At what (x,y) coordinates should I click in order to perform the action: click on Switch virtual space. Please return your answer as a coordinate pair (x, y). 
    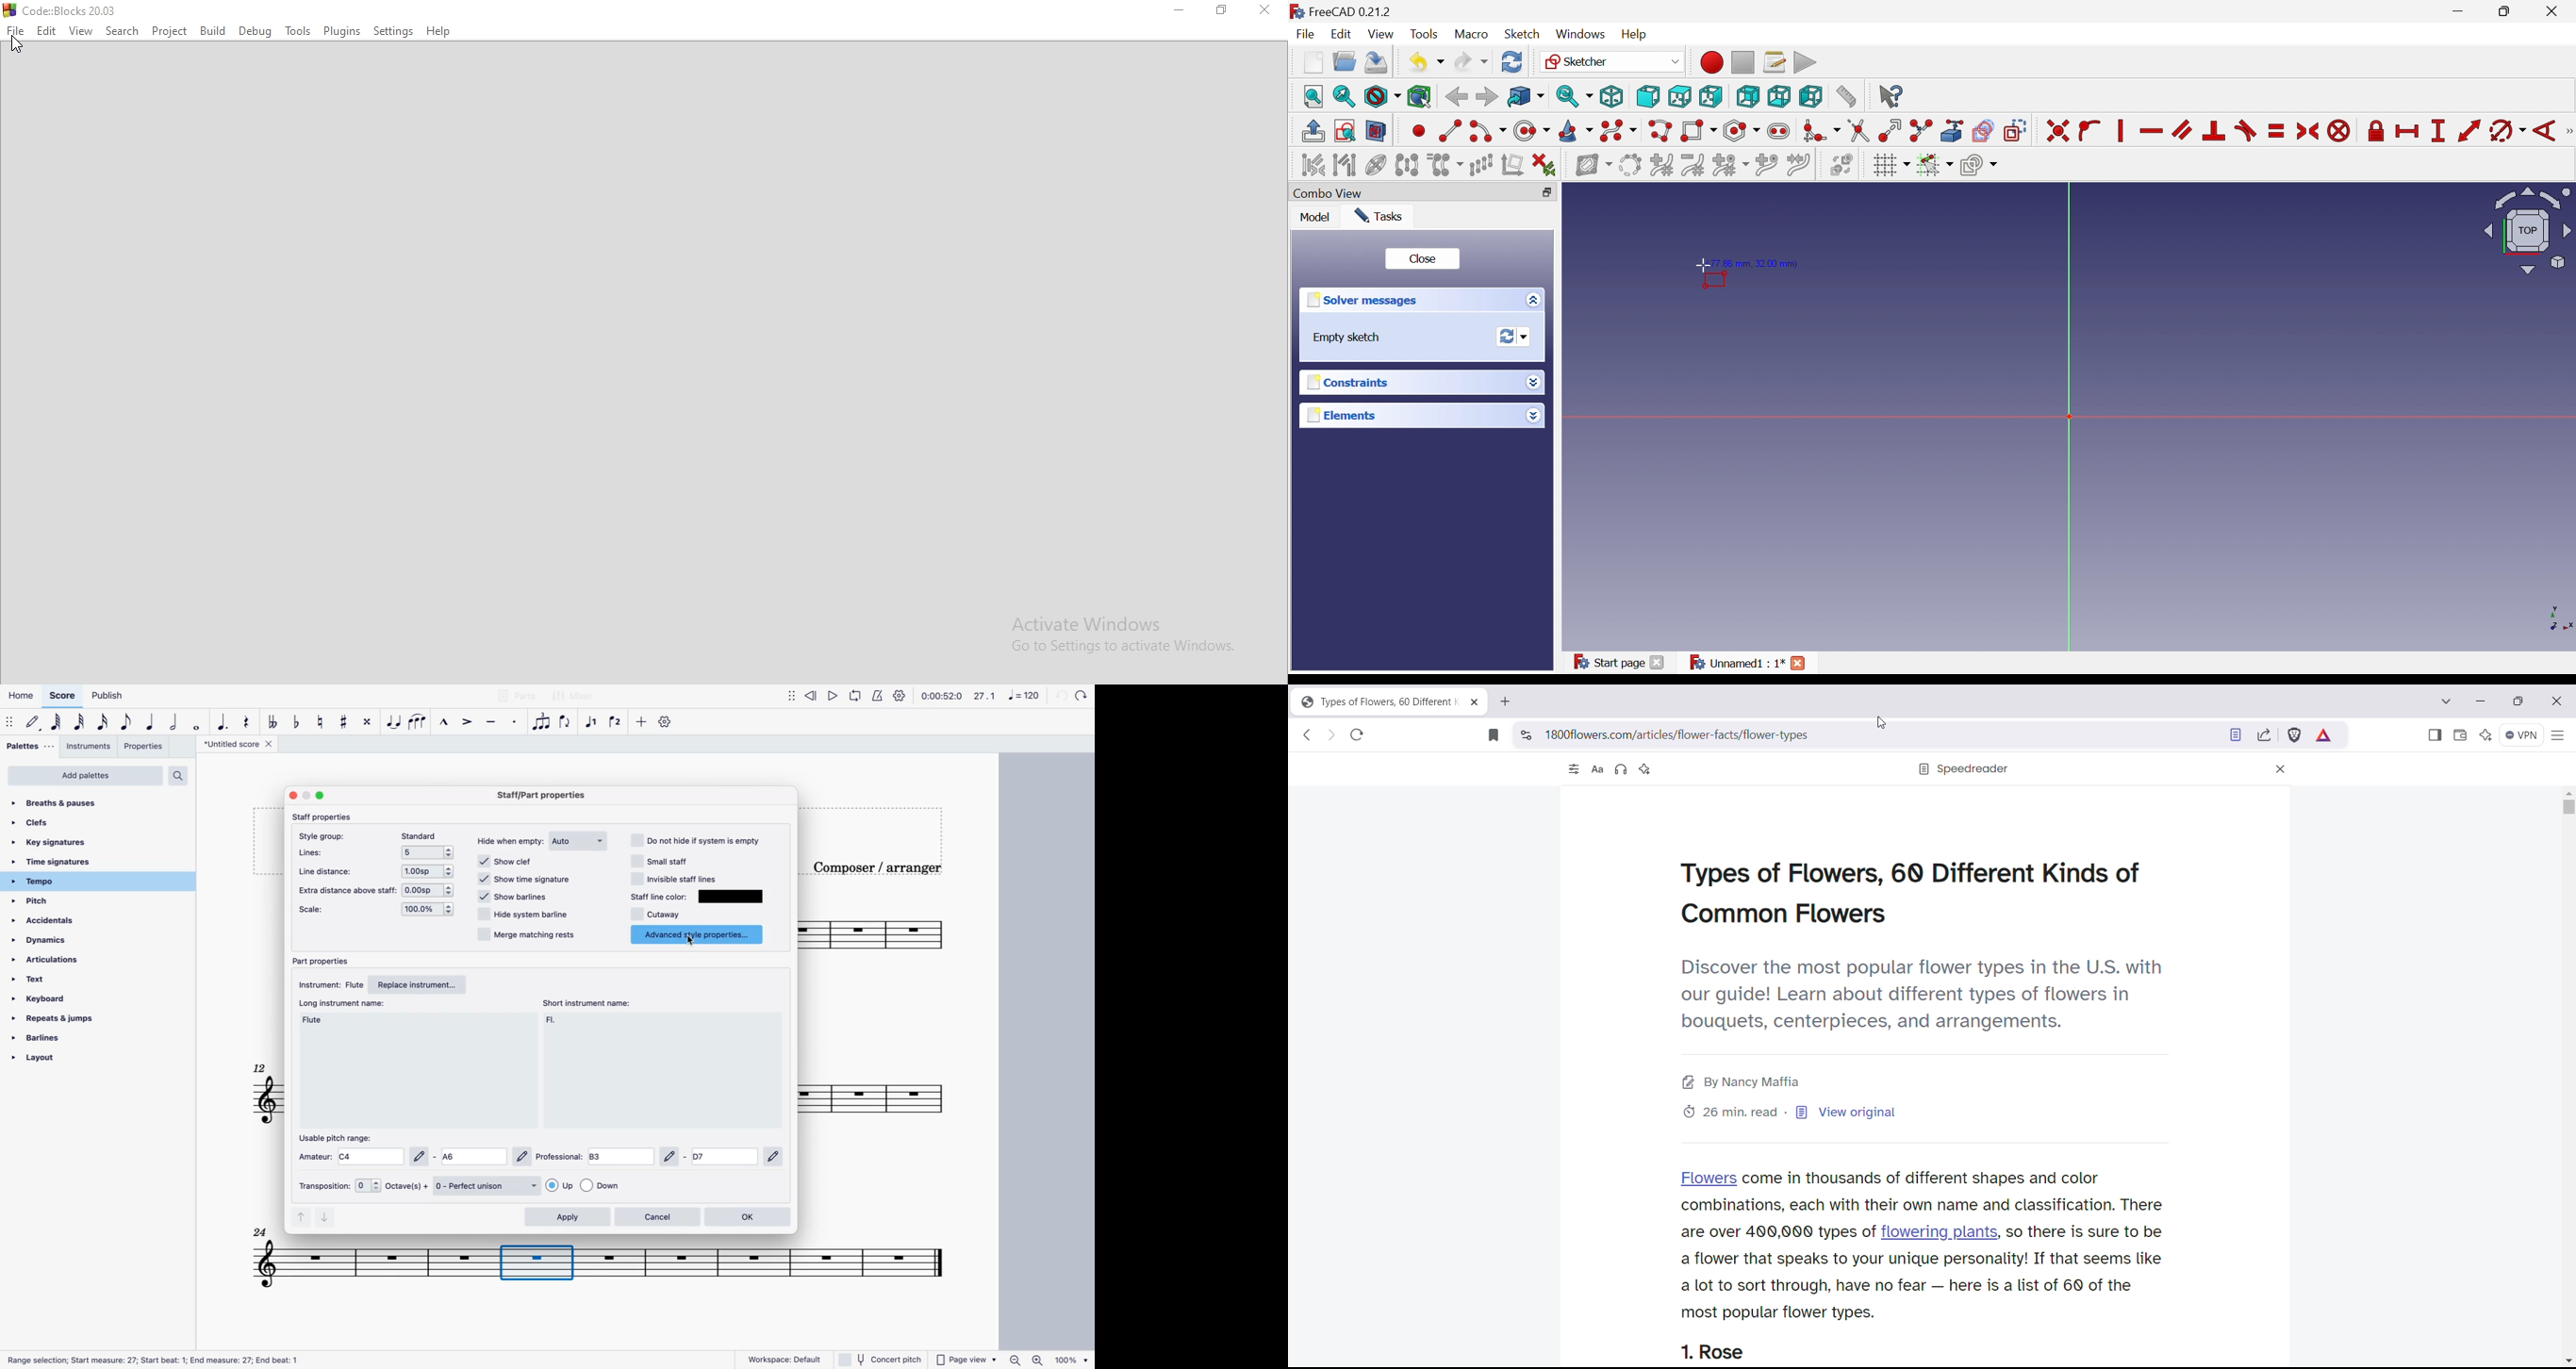
    Looking at the image, I should click on (1841, 164).